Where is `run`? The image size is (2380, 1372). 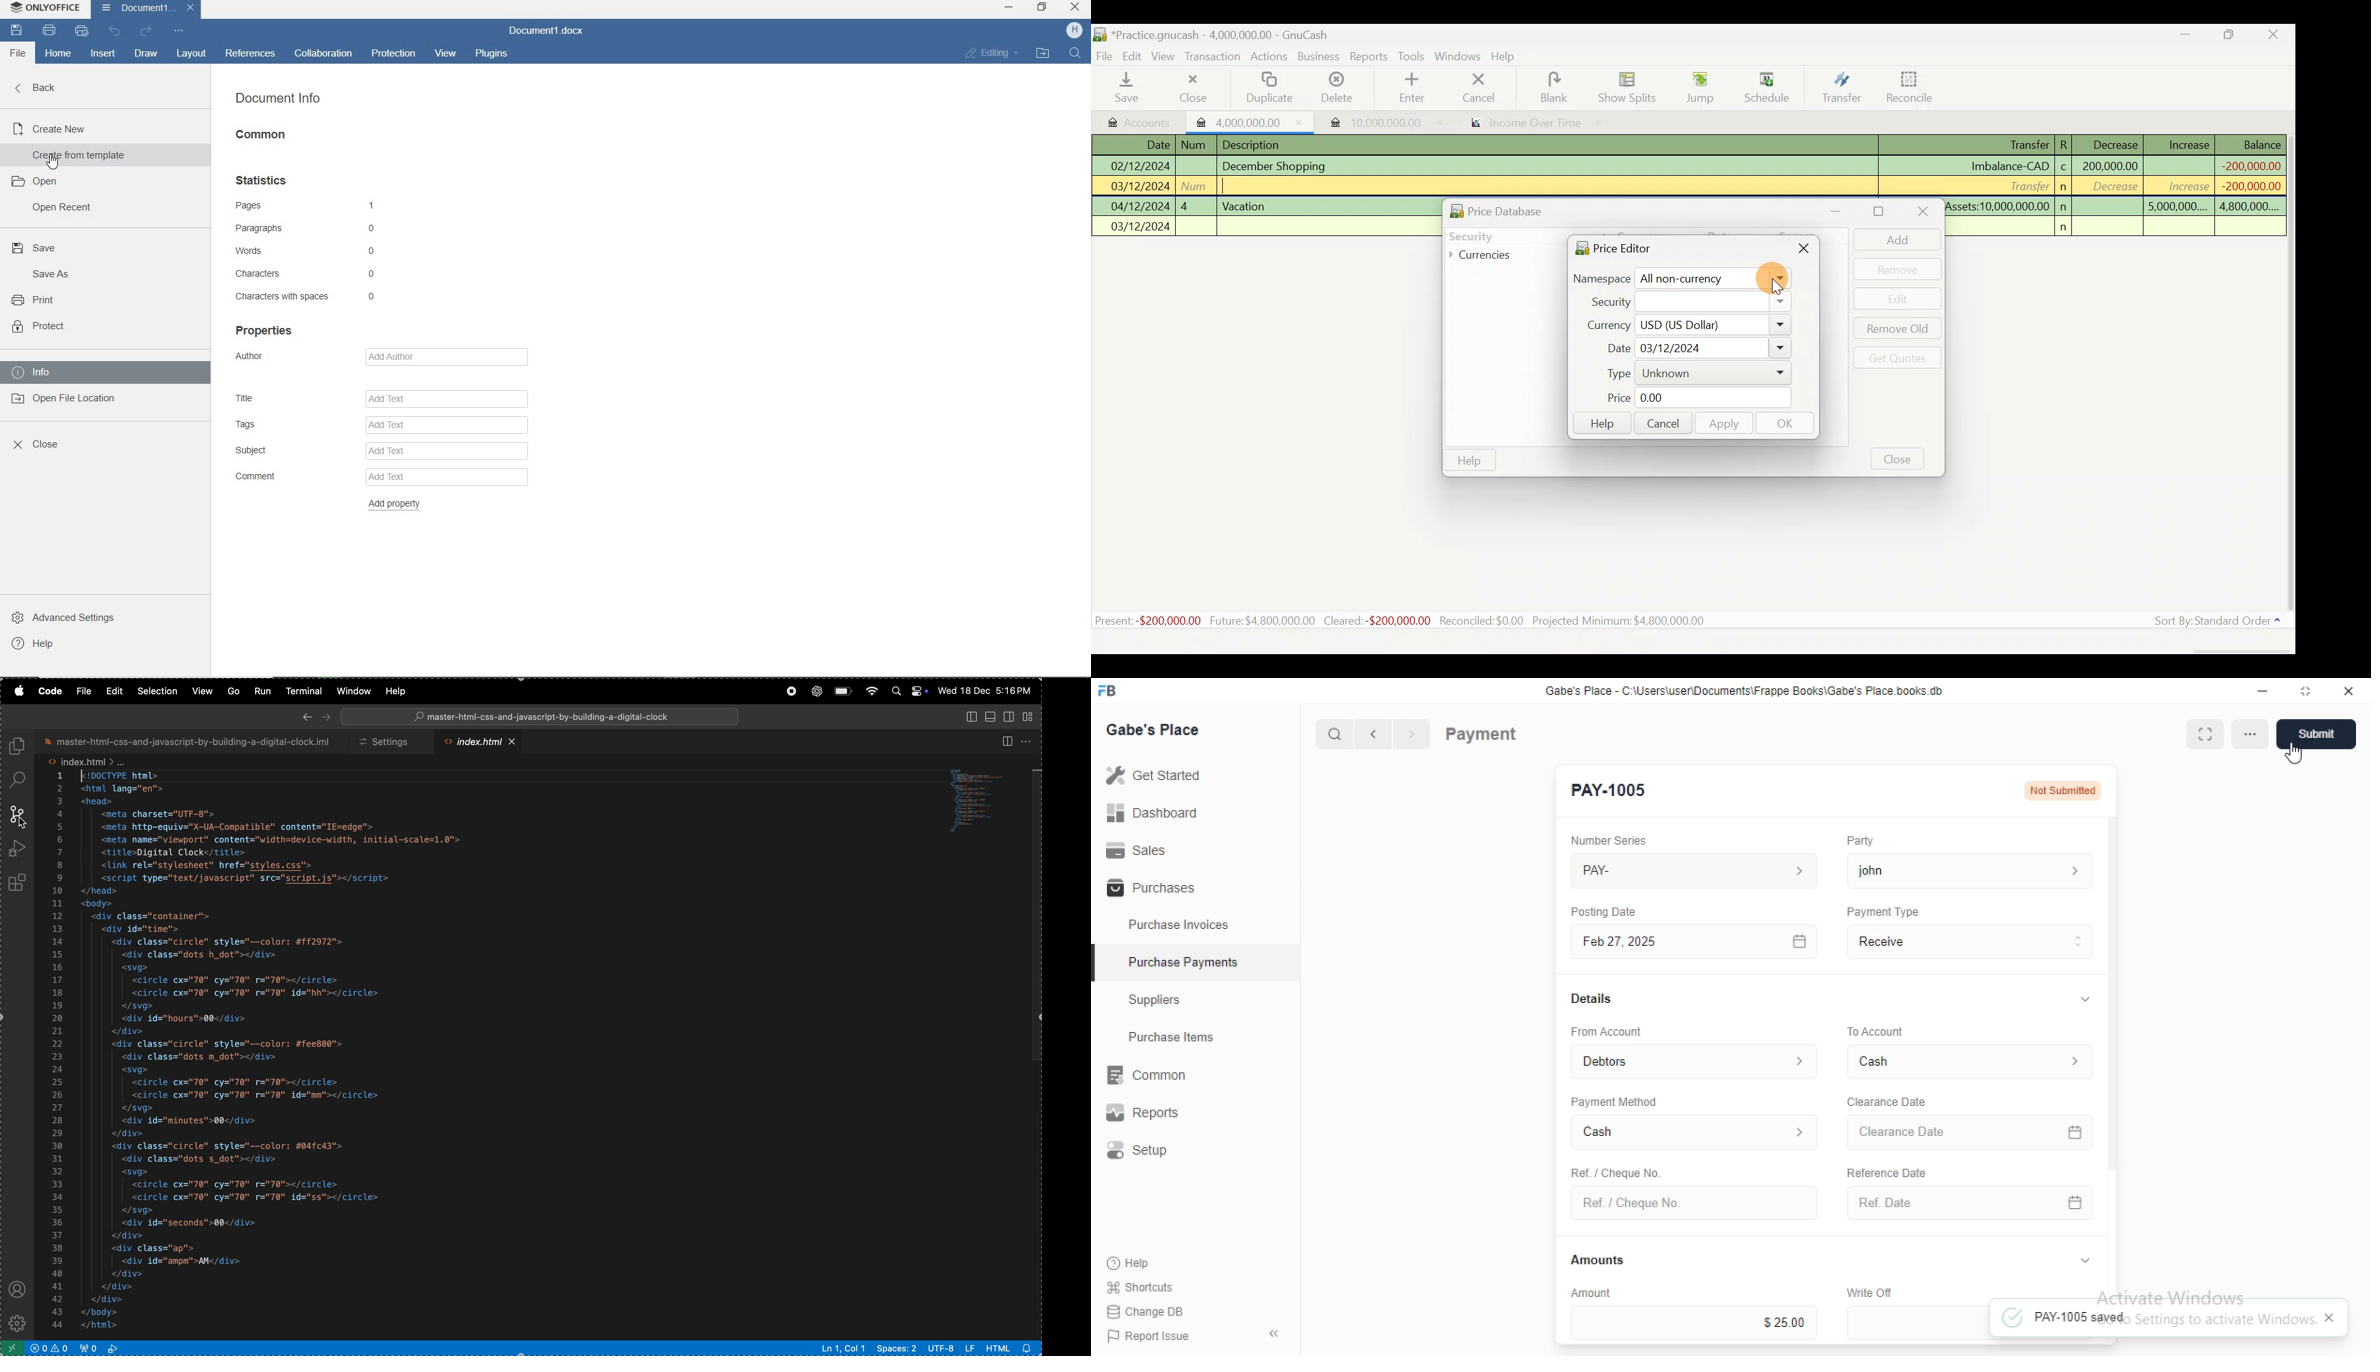
run is located at coordinates (260, 690).